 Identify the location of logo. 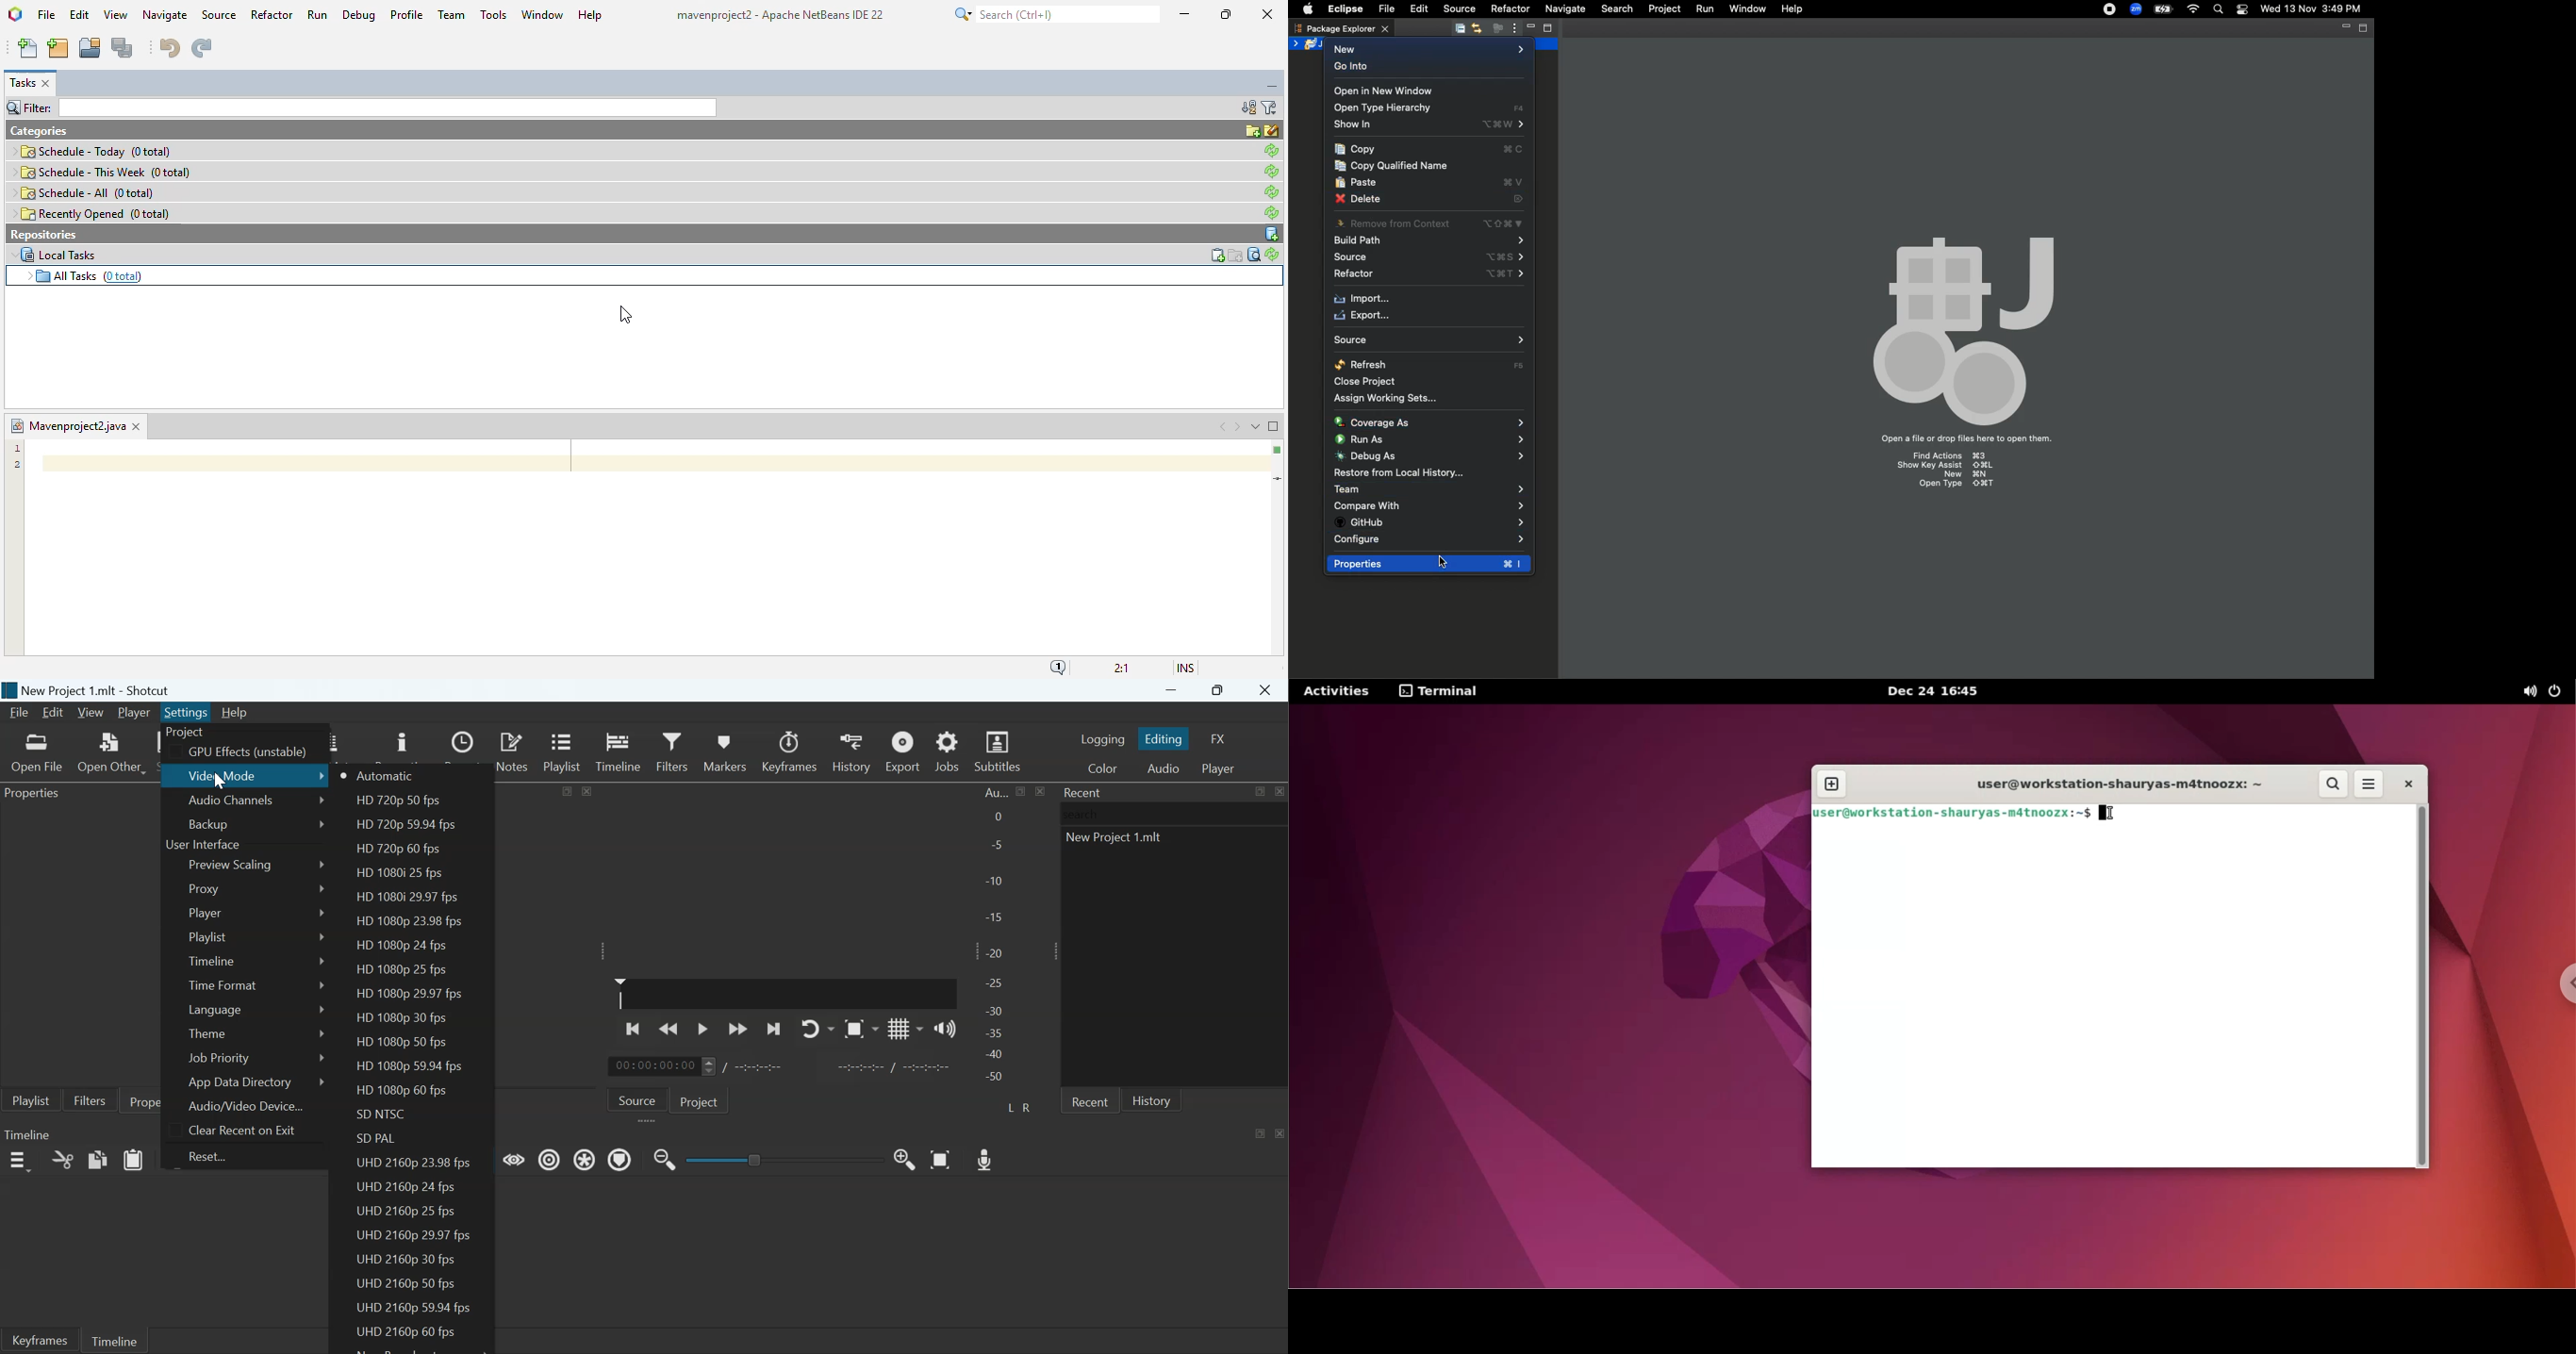
(15, 14).